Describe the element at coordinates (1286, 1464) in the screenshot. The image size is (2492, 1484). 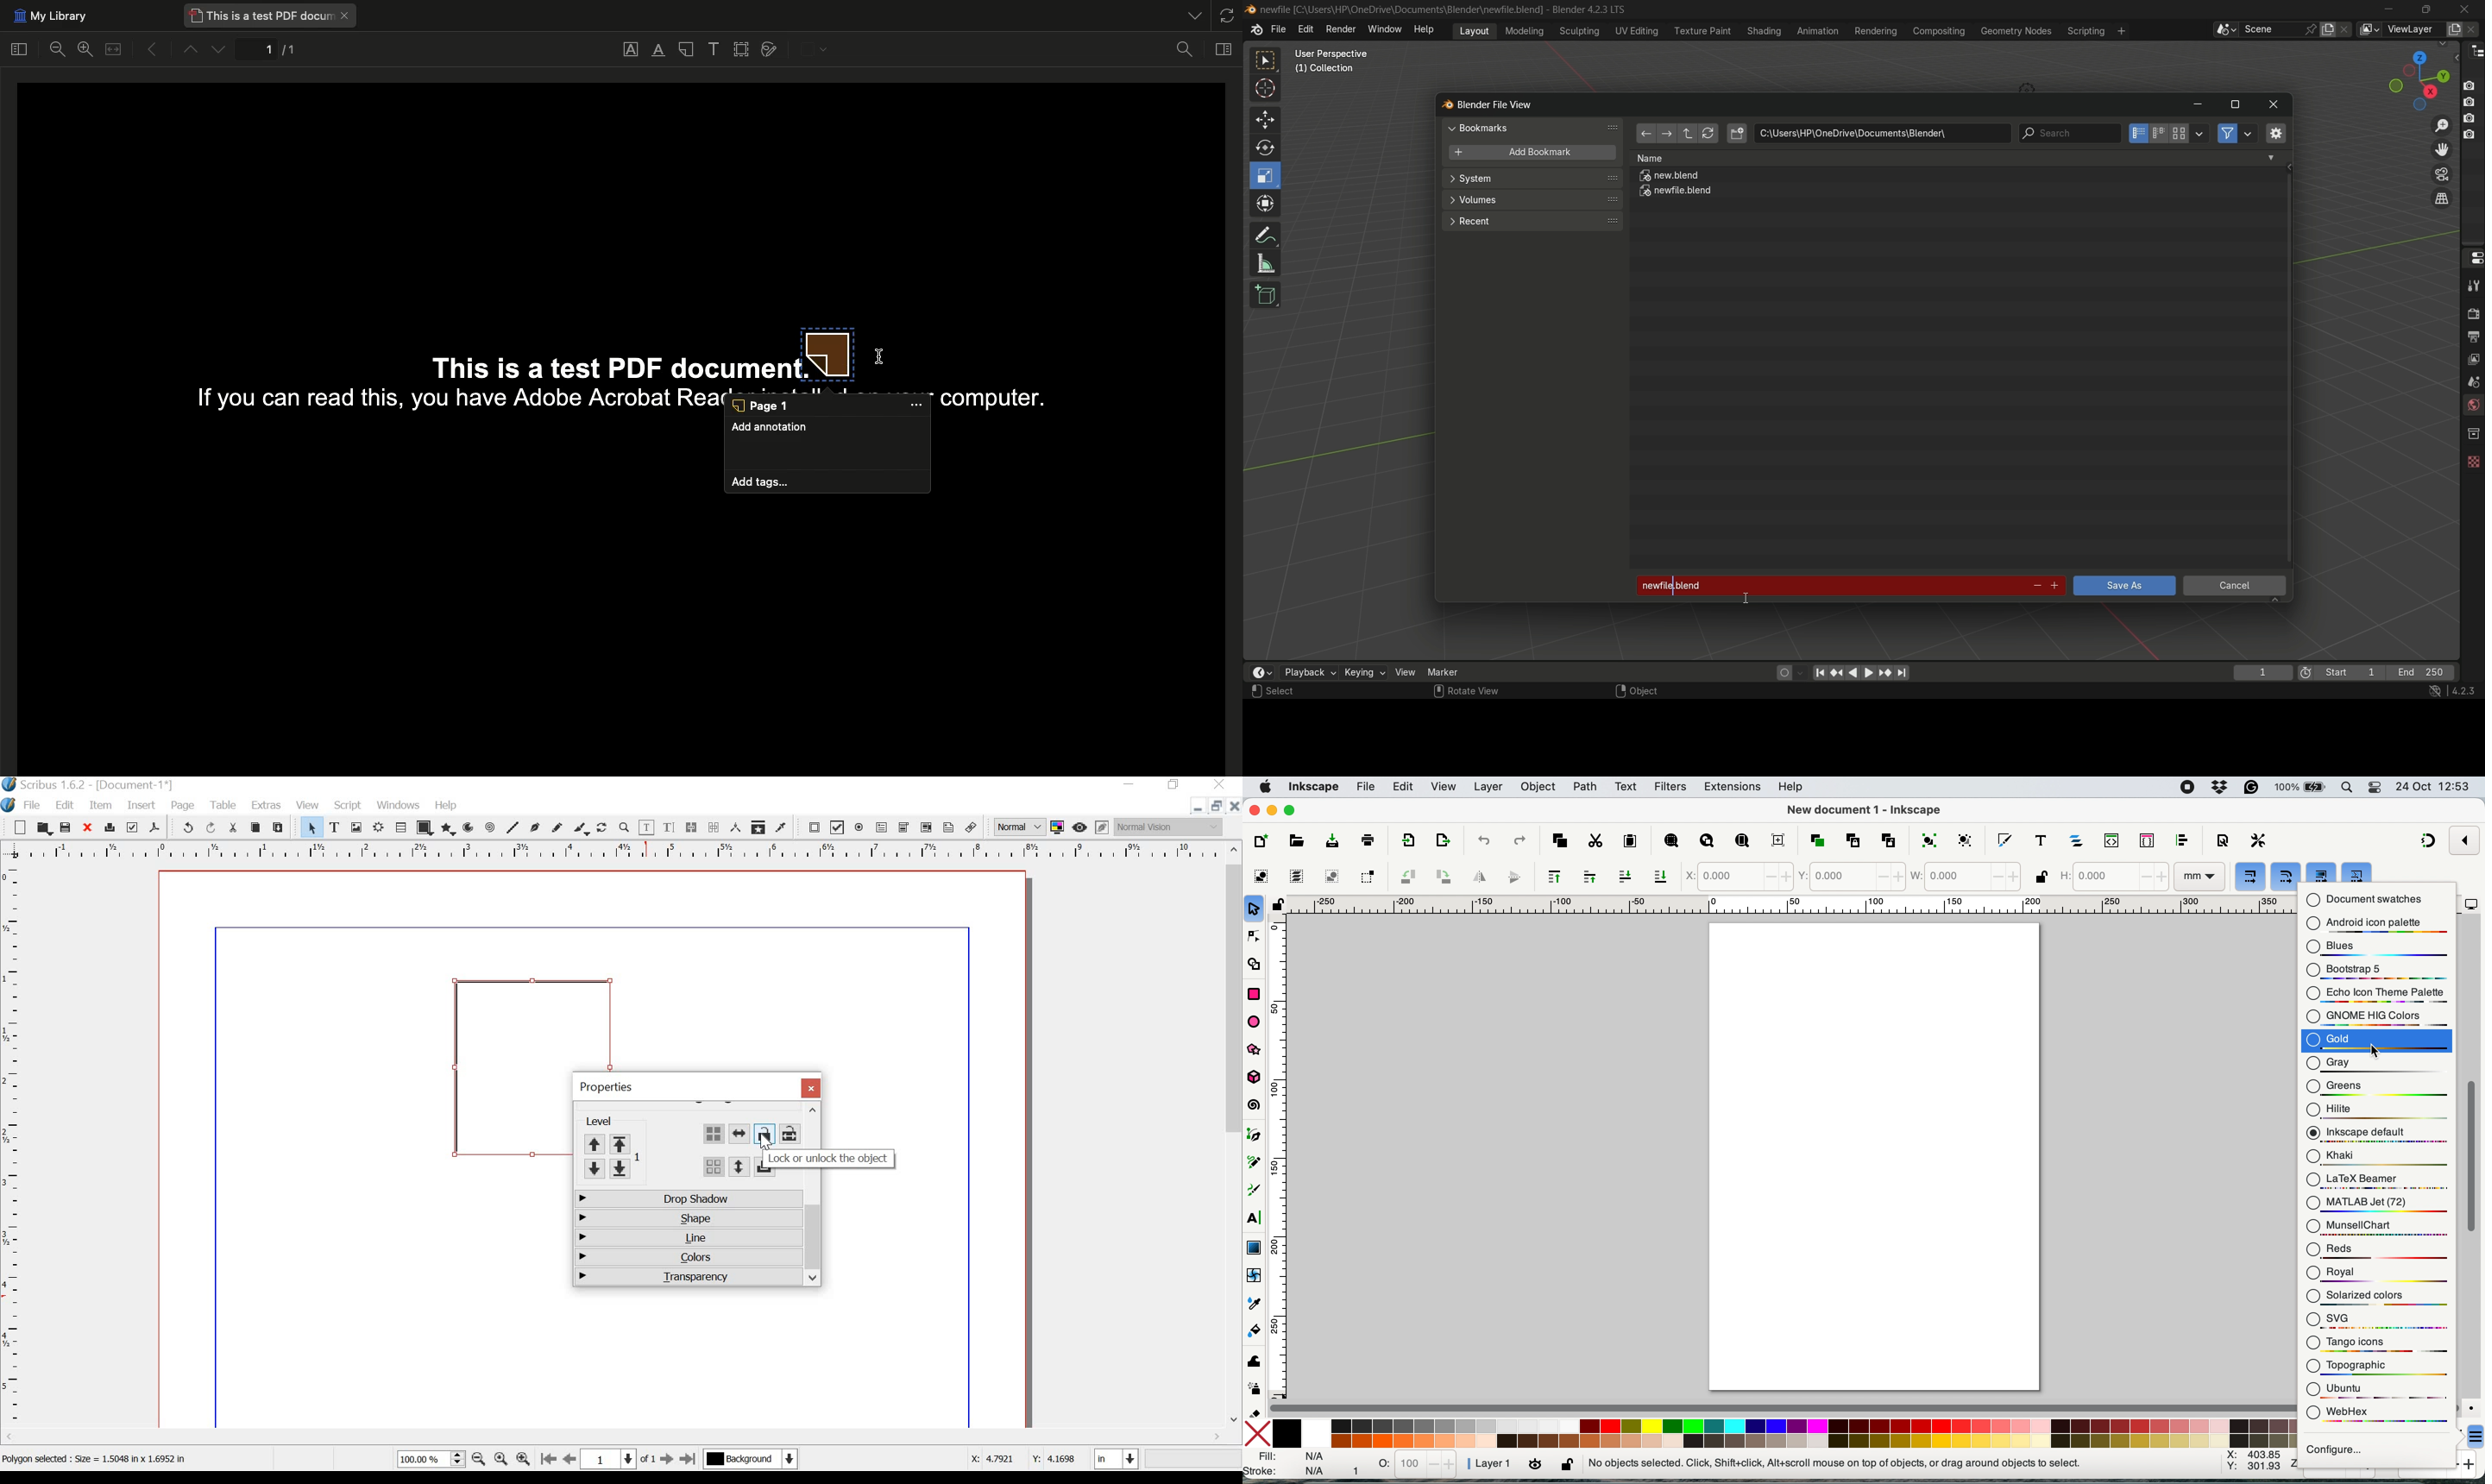
I see `fill and stroke` at that location.